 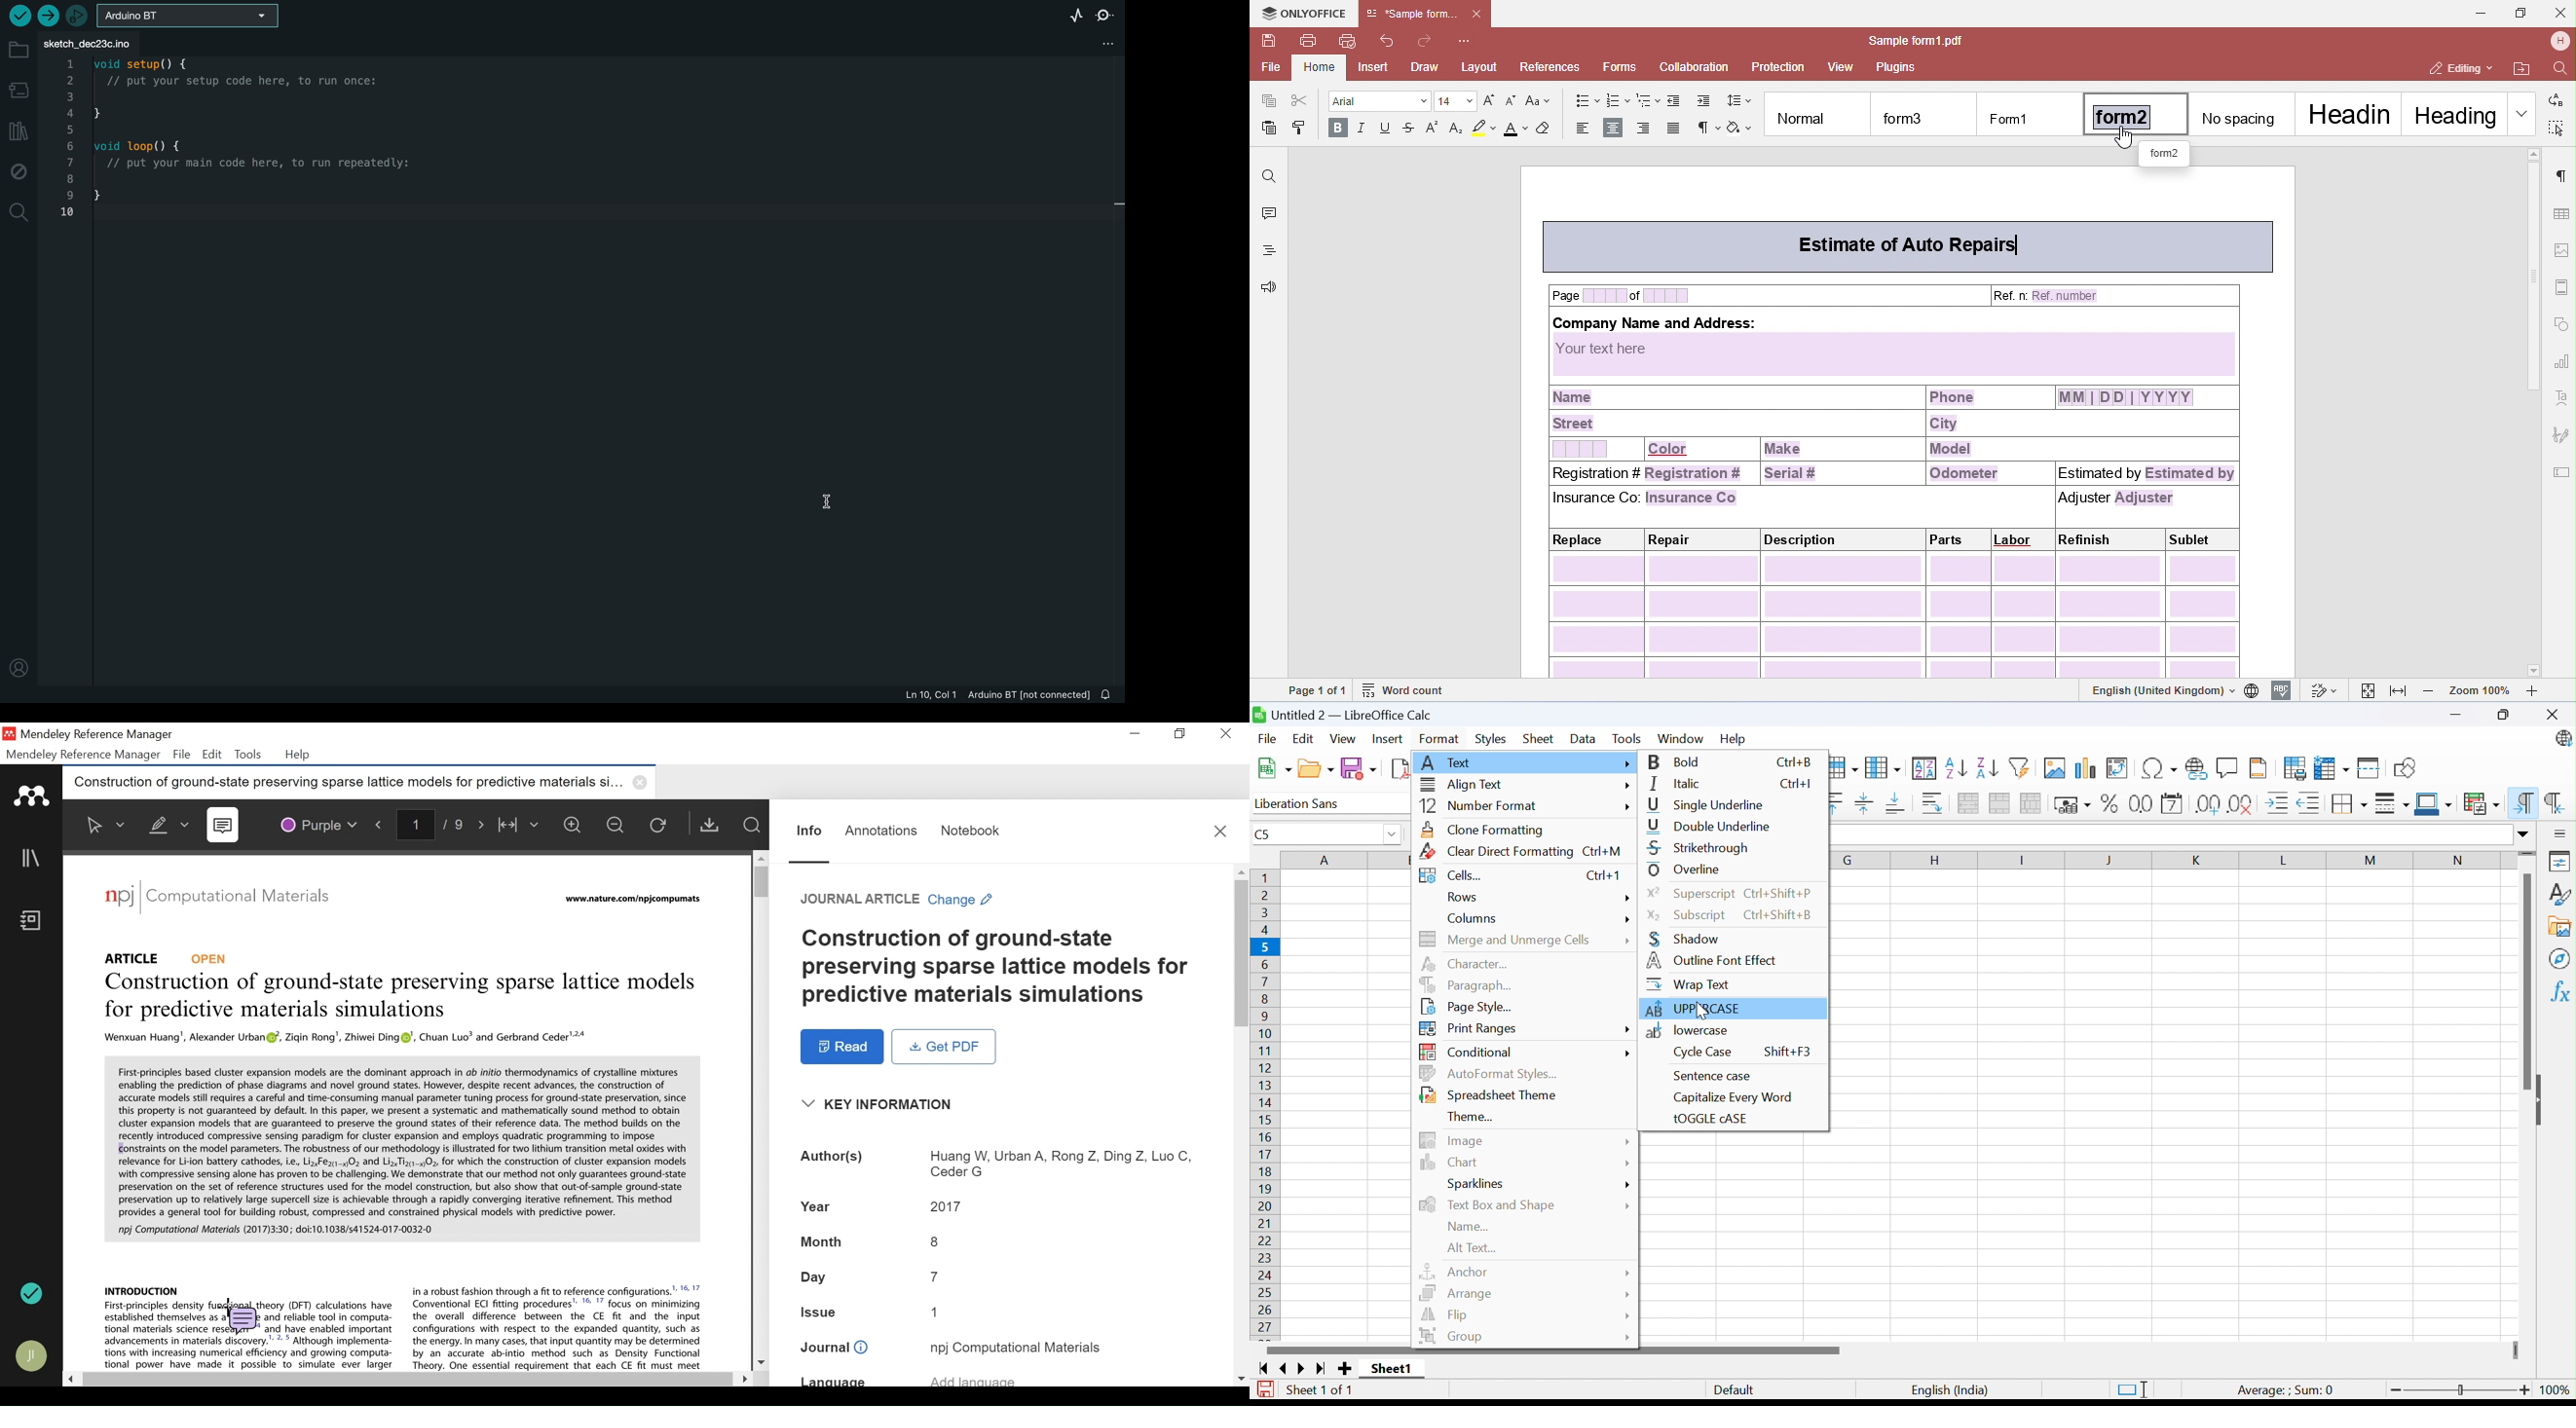 What do you see at coordinates (2503, 716) in the screenshot?
I see `Restore down` at bounding box center [2503, 716].